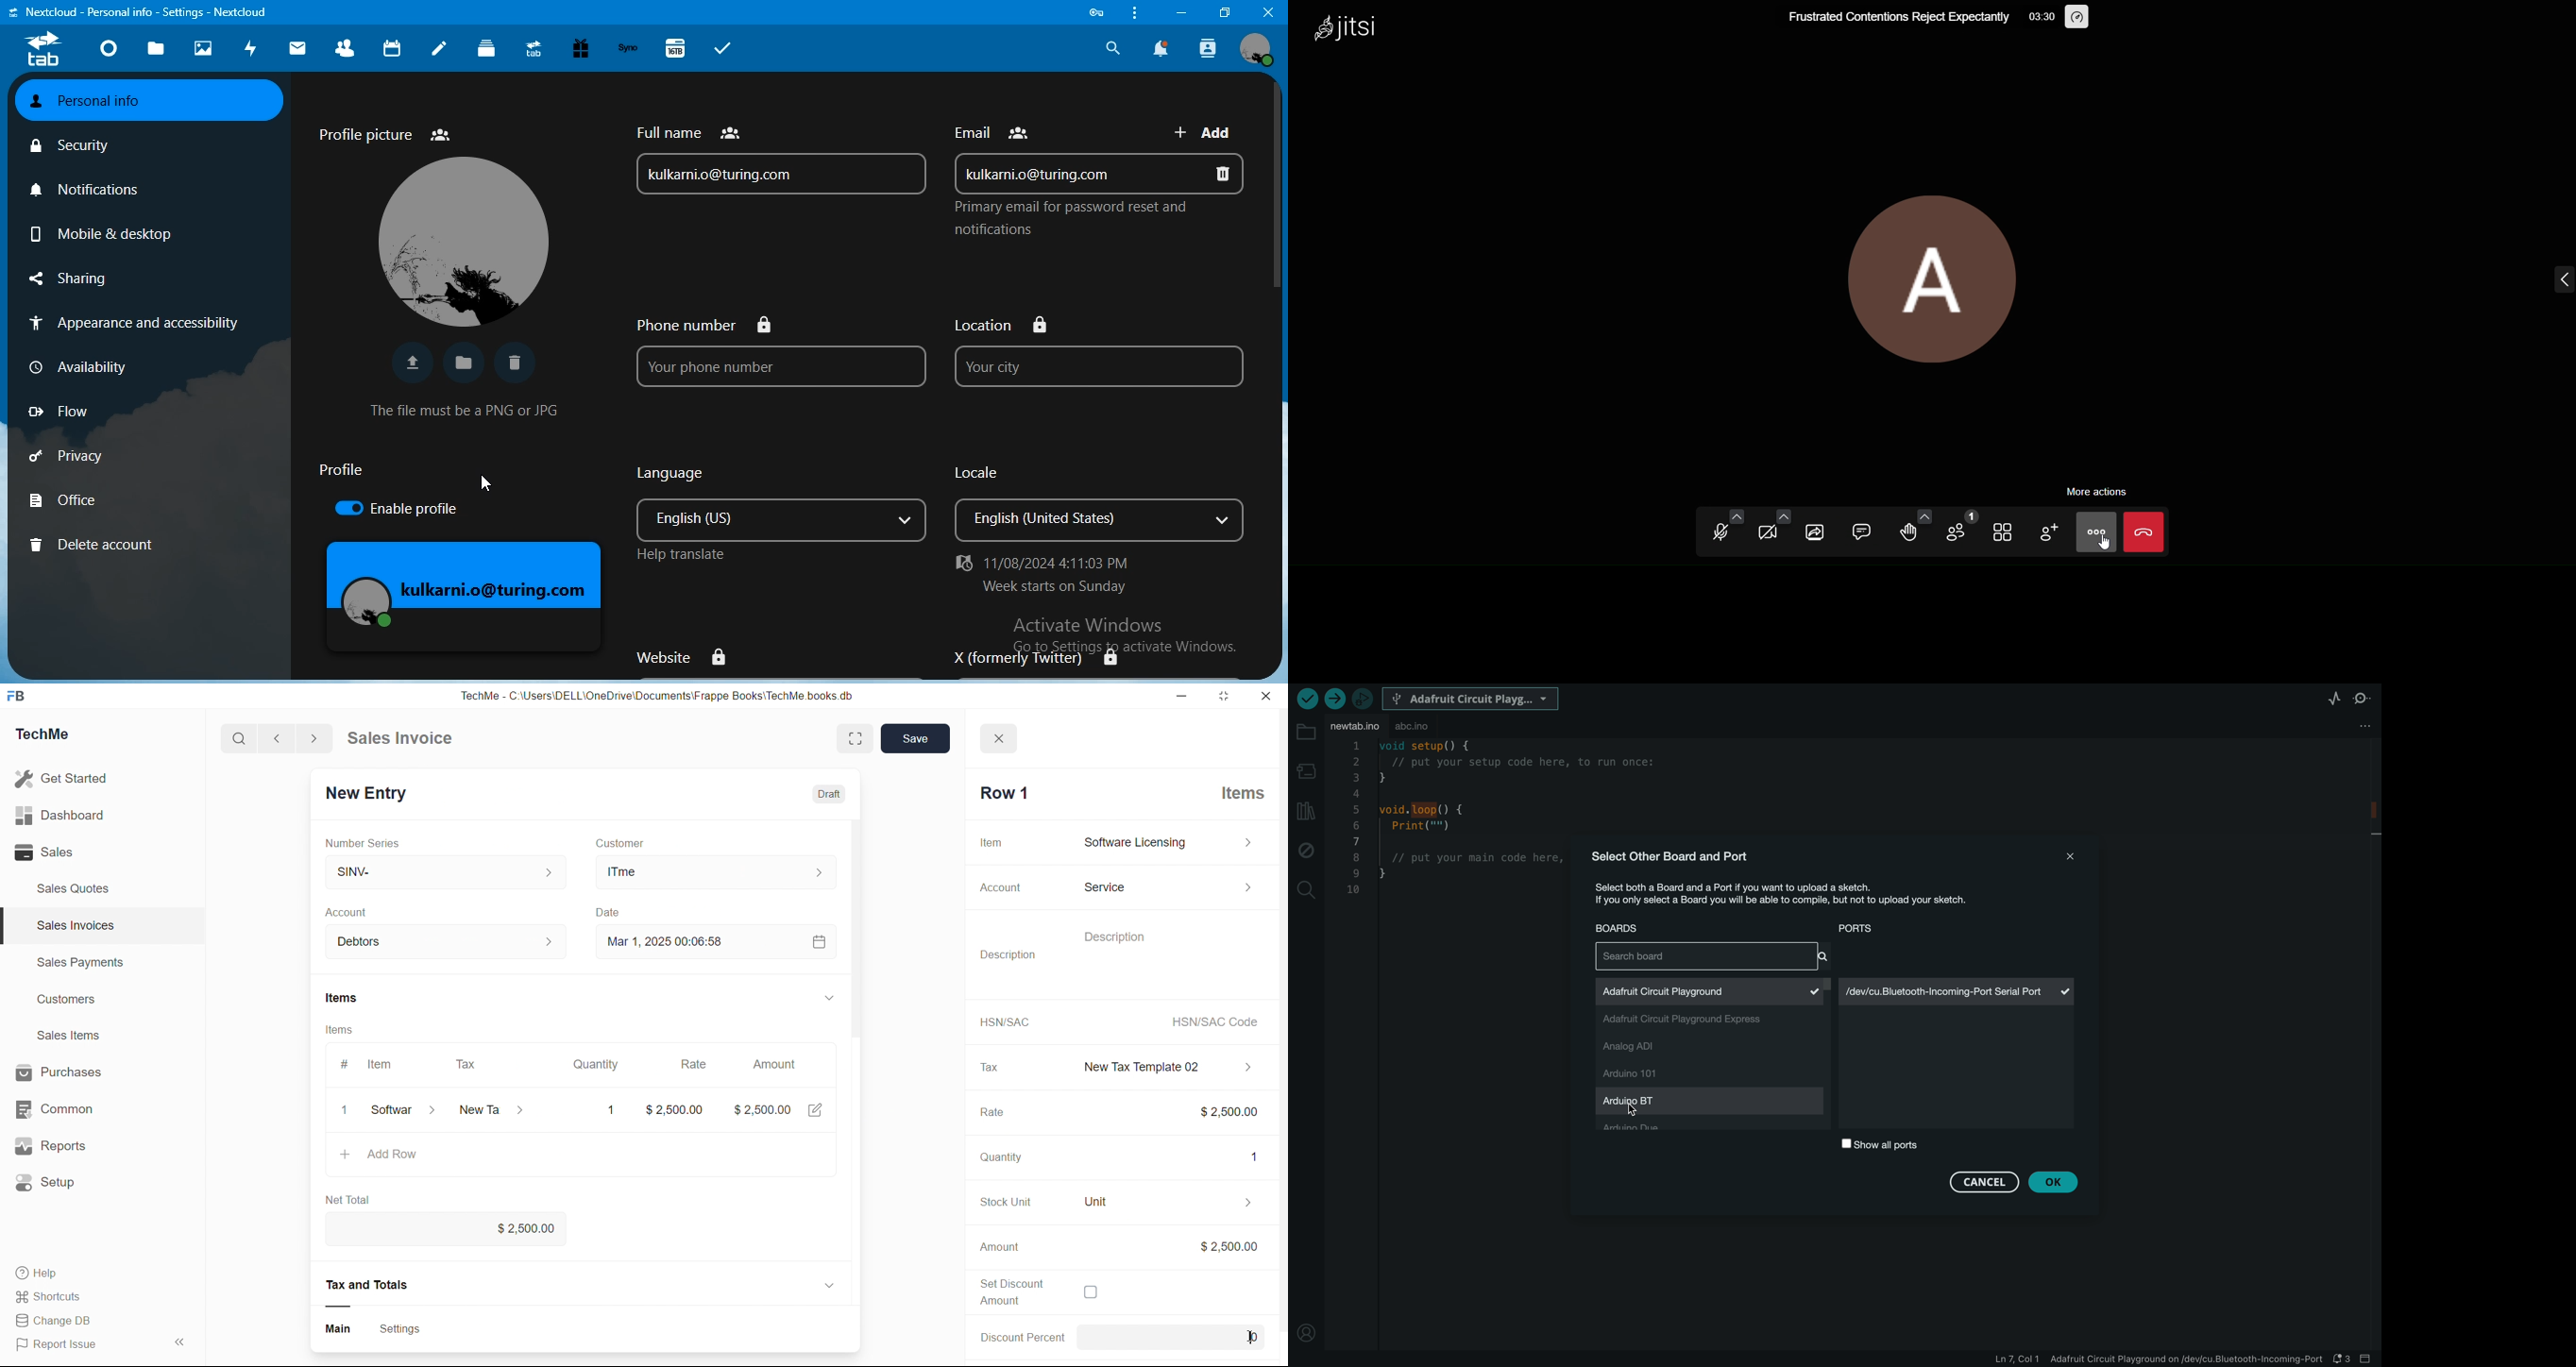 The height and width of the screenshot is (1372, 2576). Describe the element at coordinates (63, 777) in the screenshot. I see `& Get Started` at that location.